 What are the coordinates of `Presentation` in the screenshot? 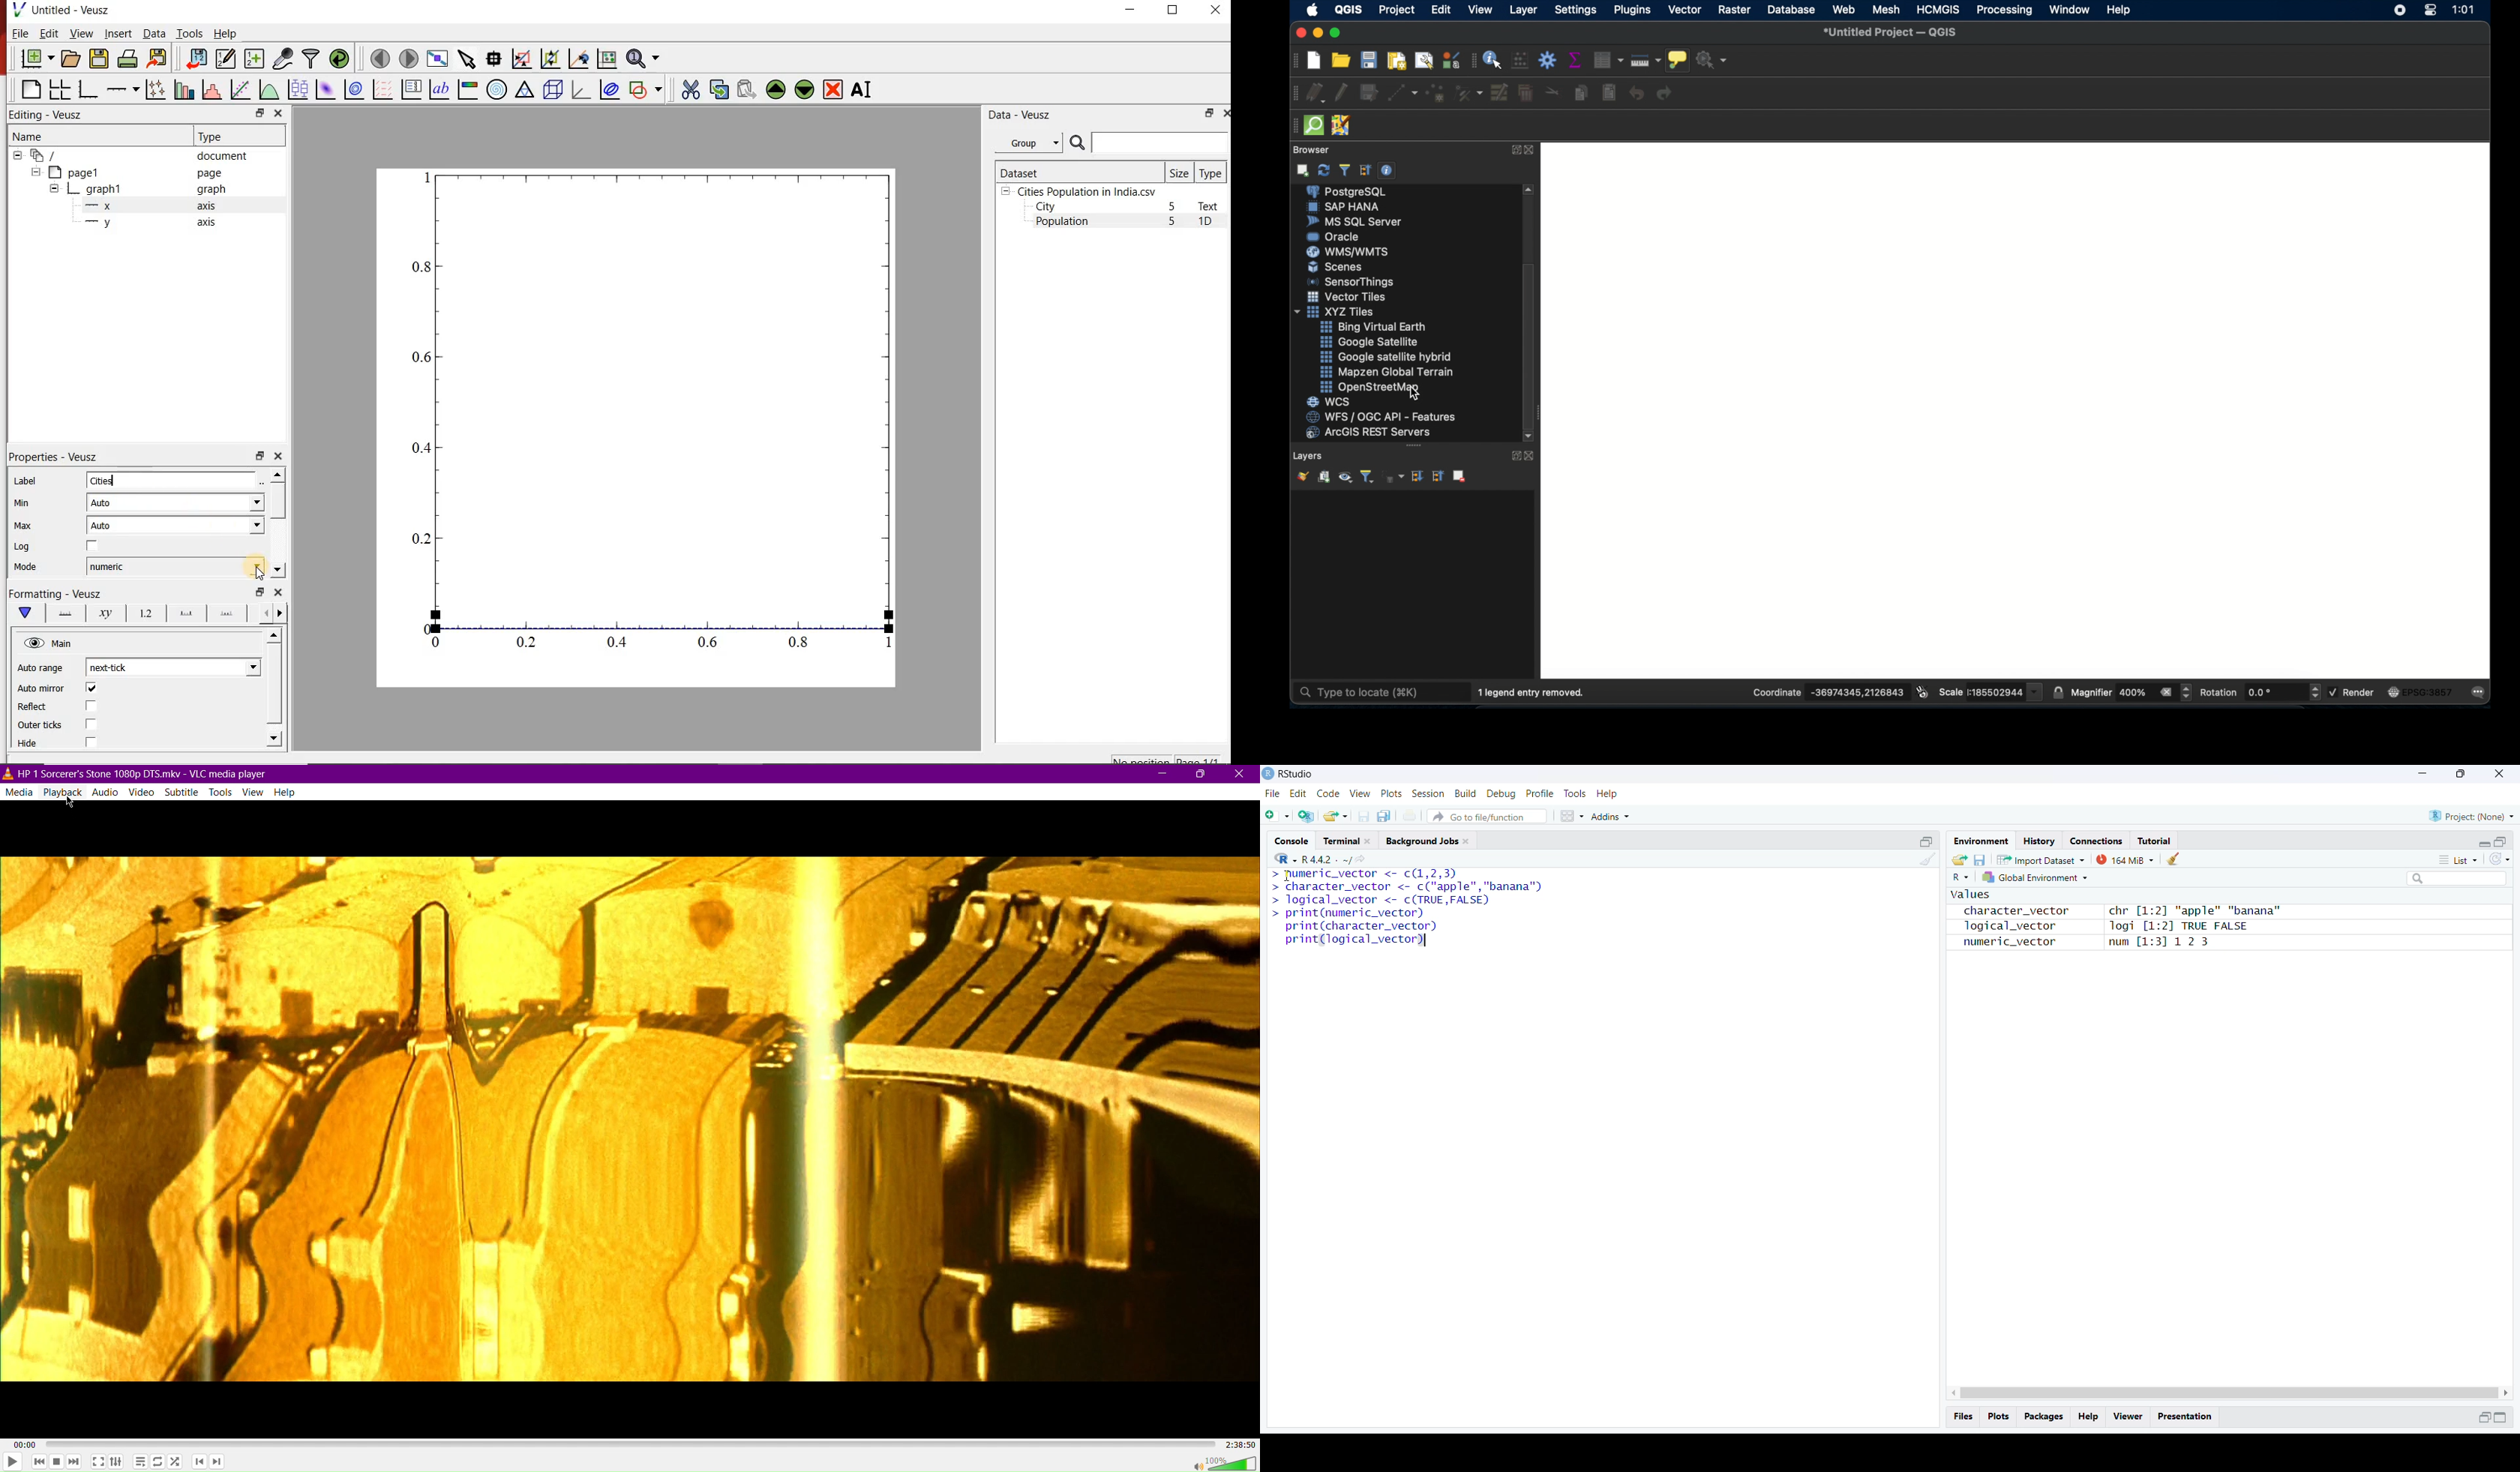 It's located at (2186, 1418).